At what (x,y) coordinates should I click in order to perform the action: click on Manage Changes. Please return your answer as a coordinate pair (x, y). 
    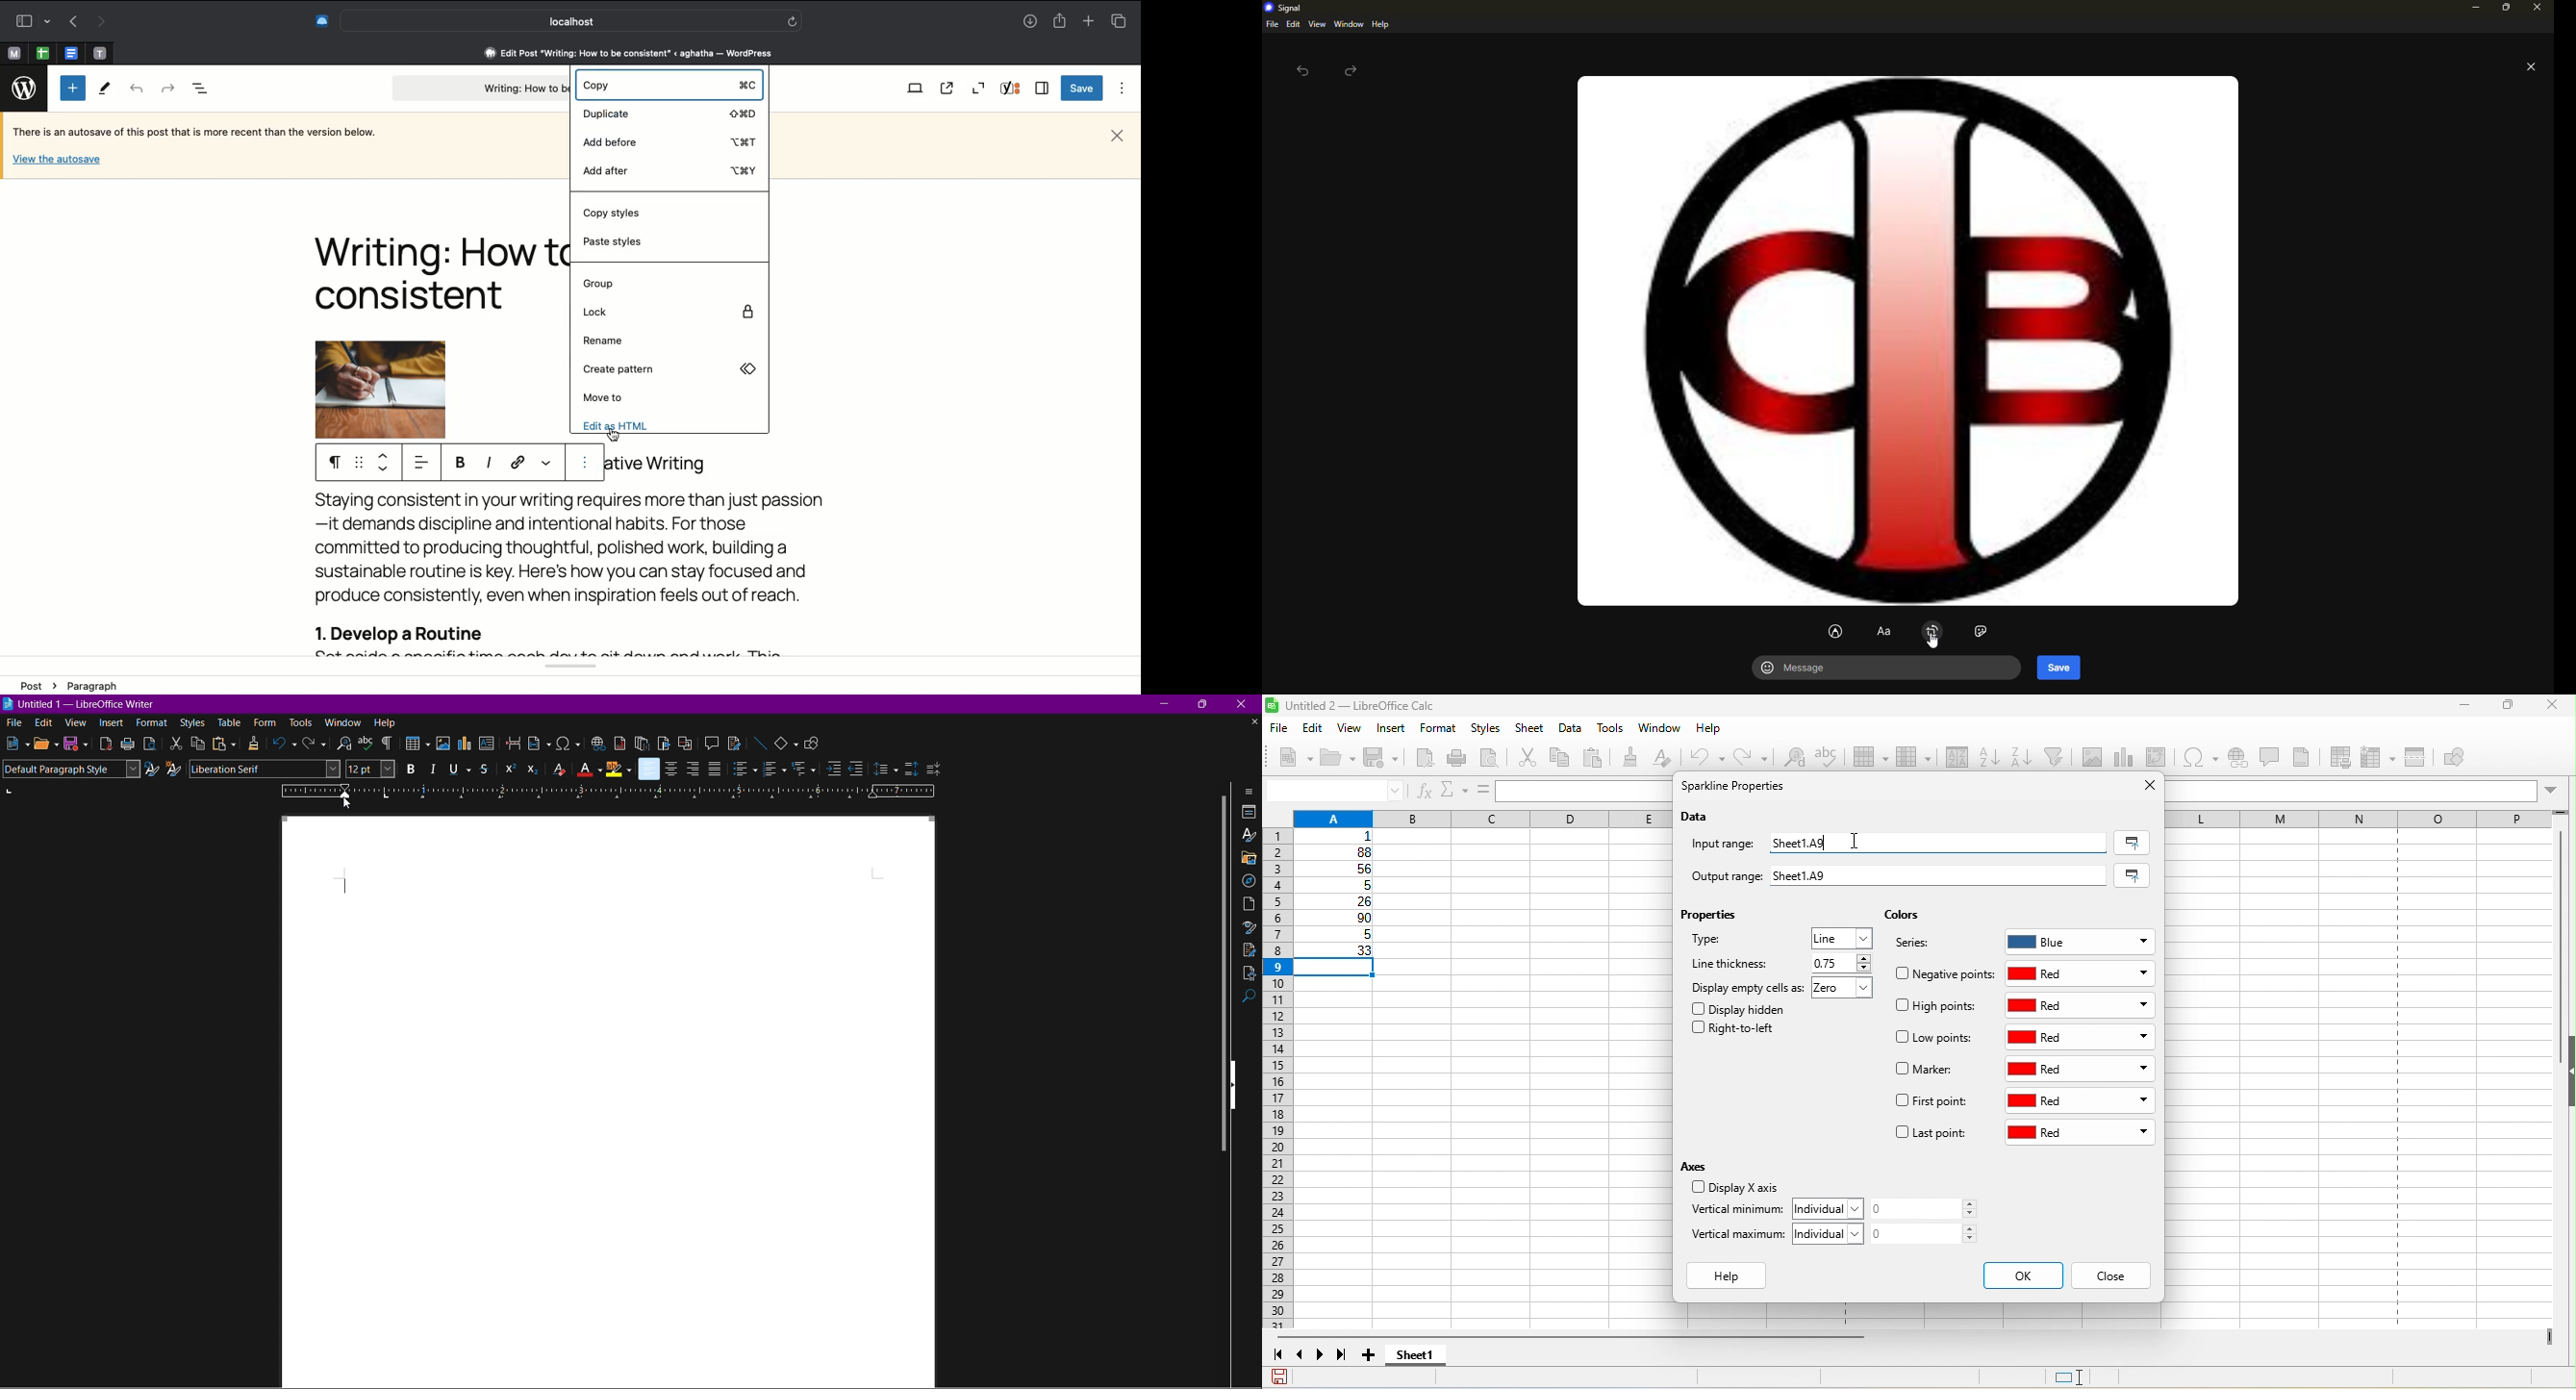
    Looking at the image, I should click on (1250, 950).